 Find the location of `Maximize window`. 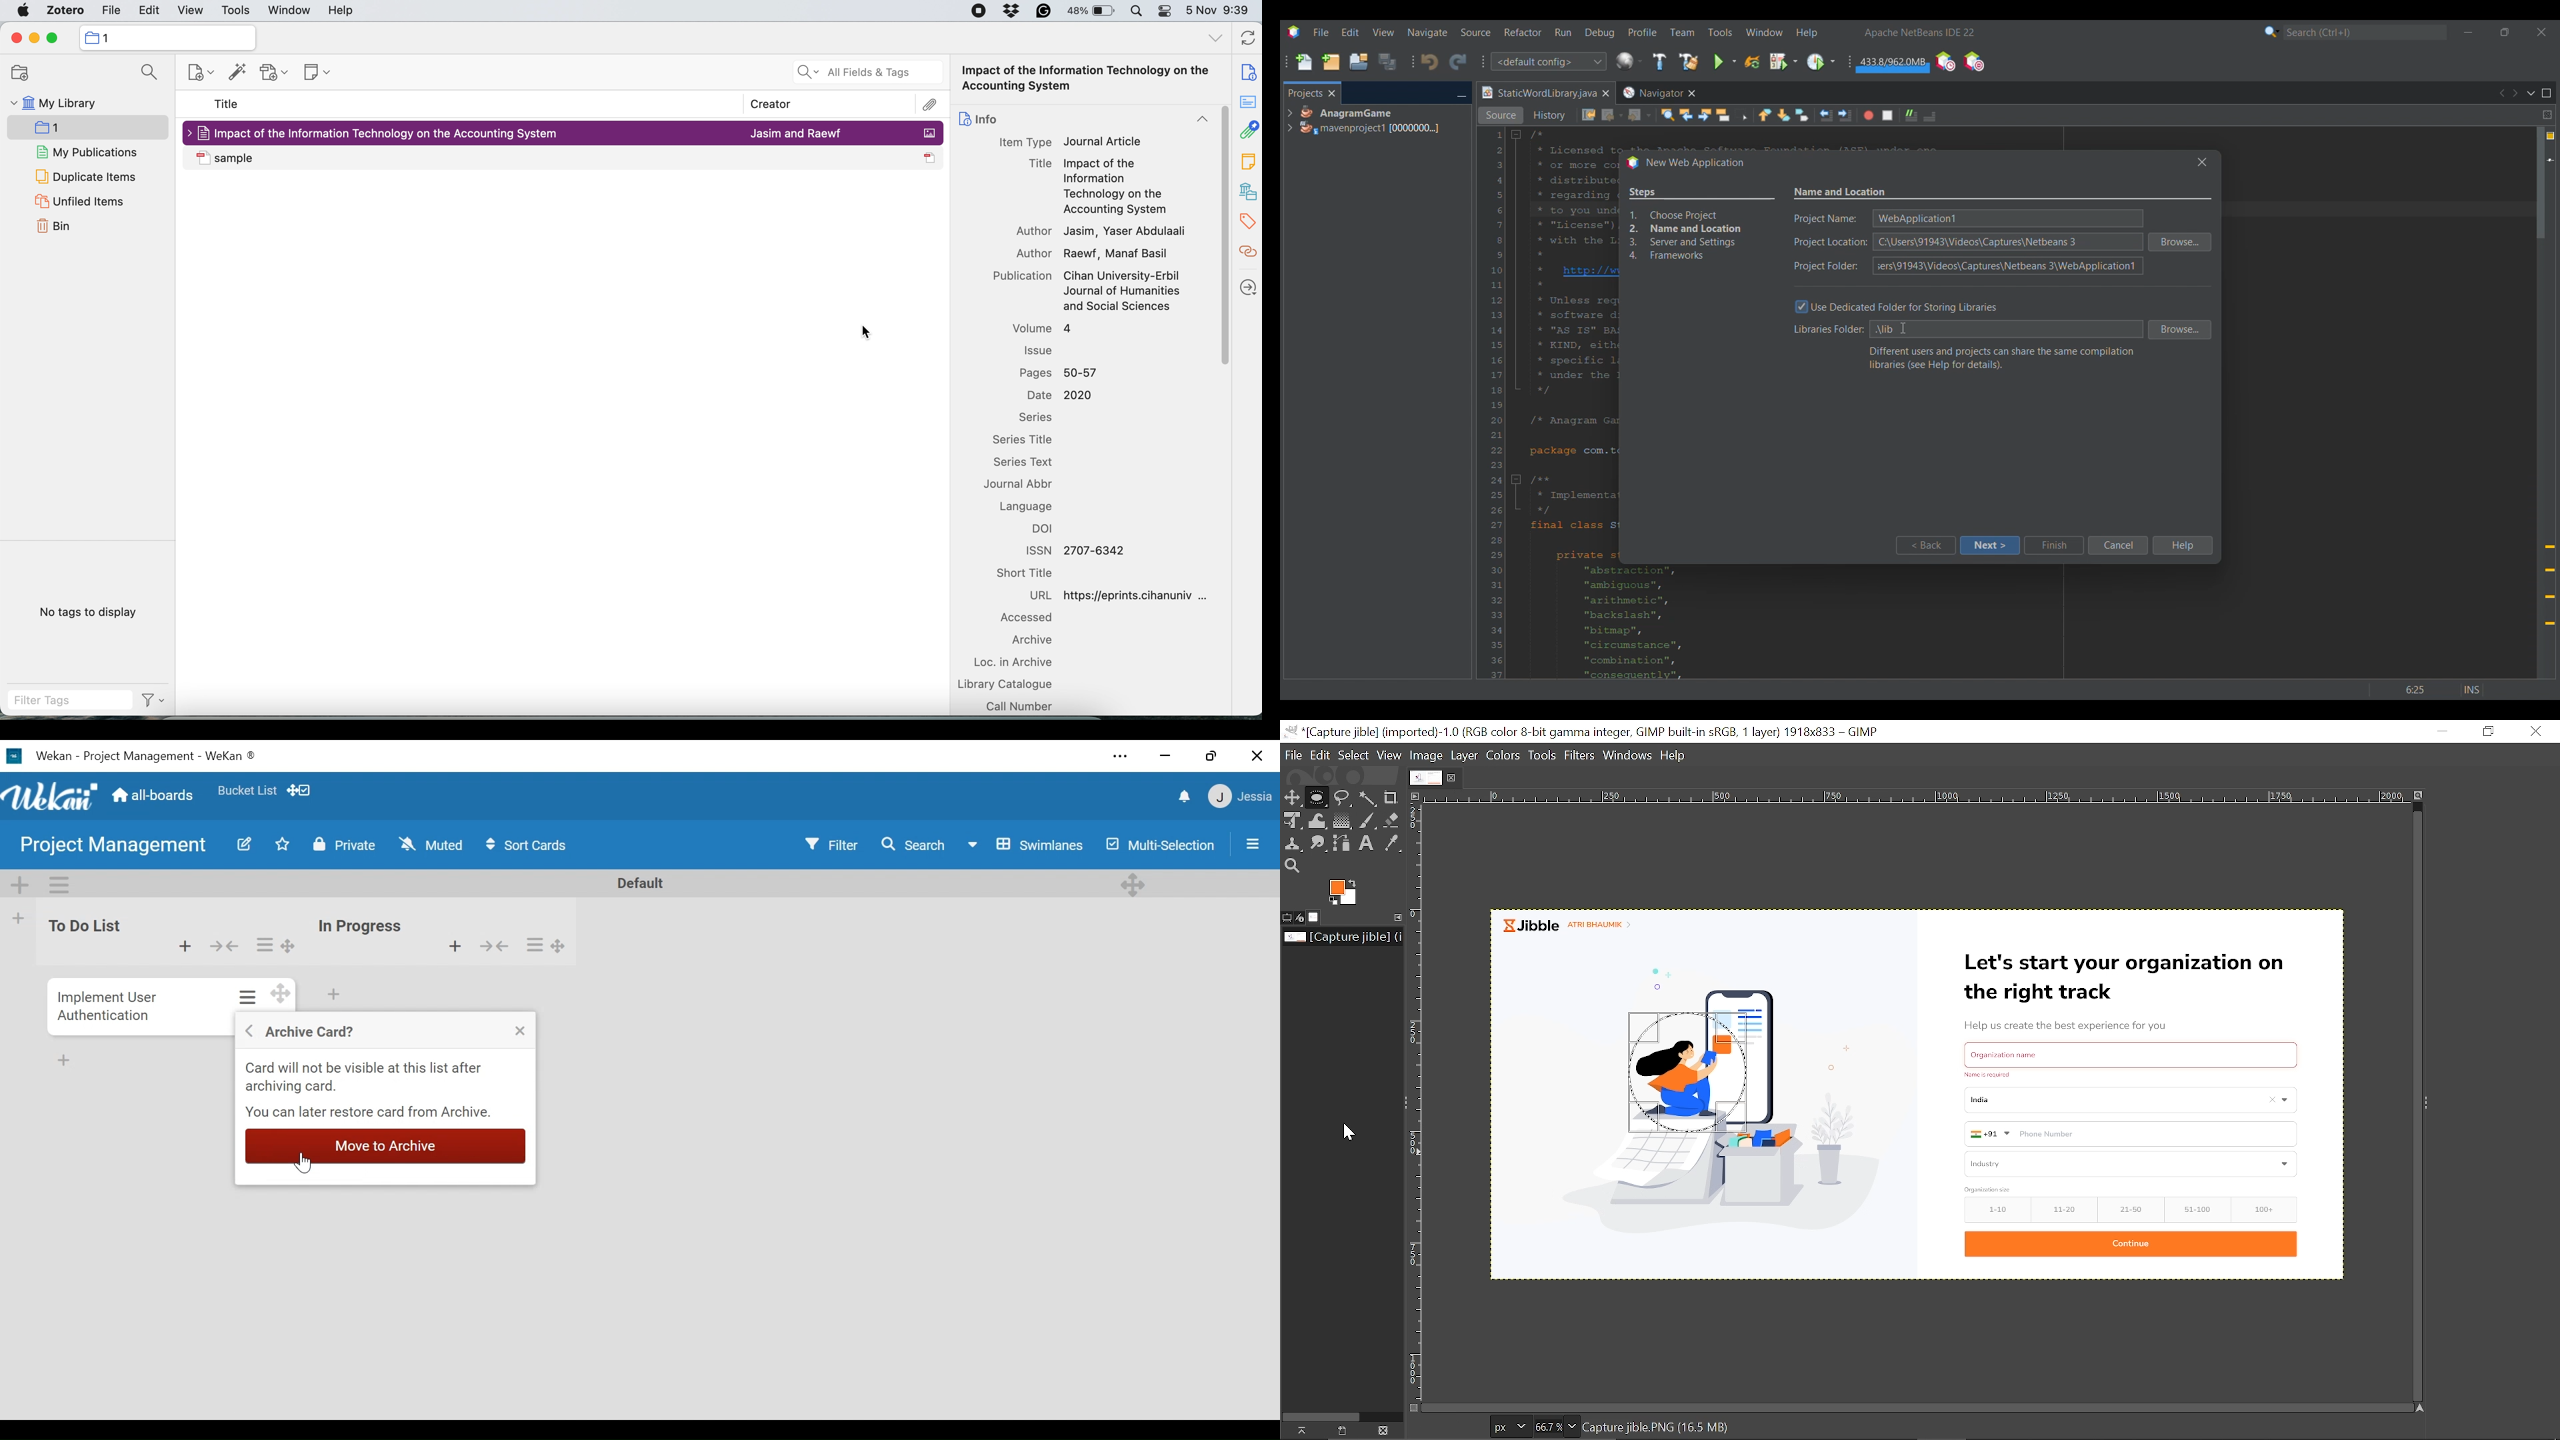

Maximize window is located at coordinates (2547, 93).